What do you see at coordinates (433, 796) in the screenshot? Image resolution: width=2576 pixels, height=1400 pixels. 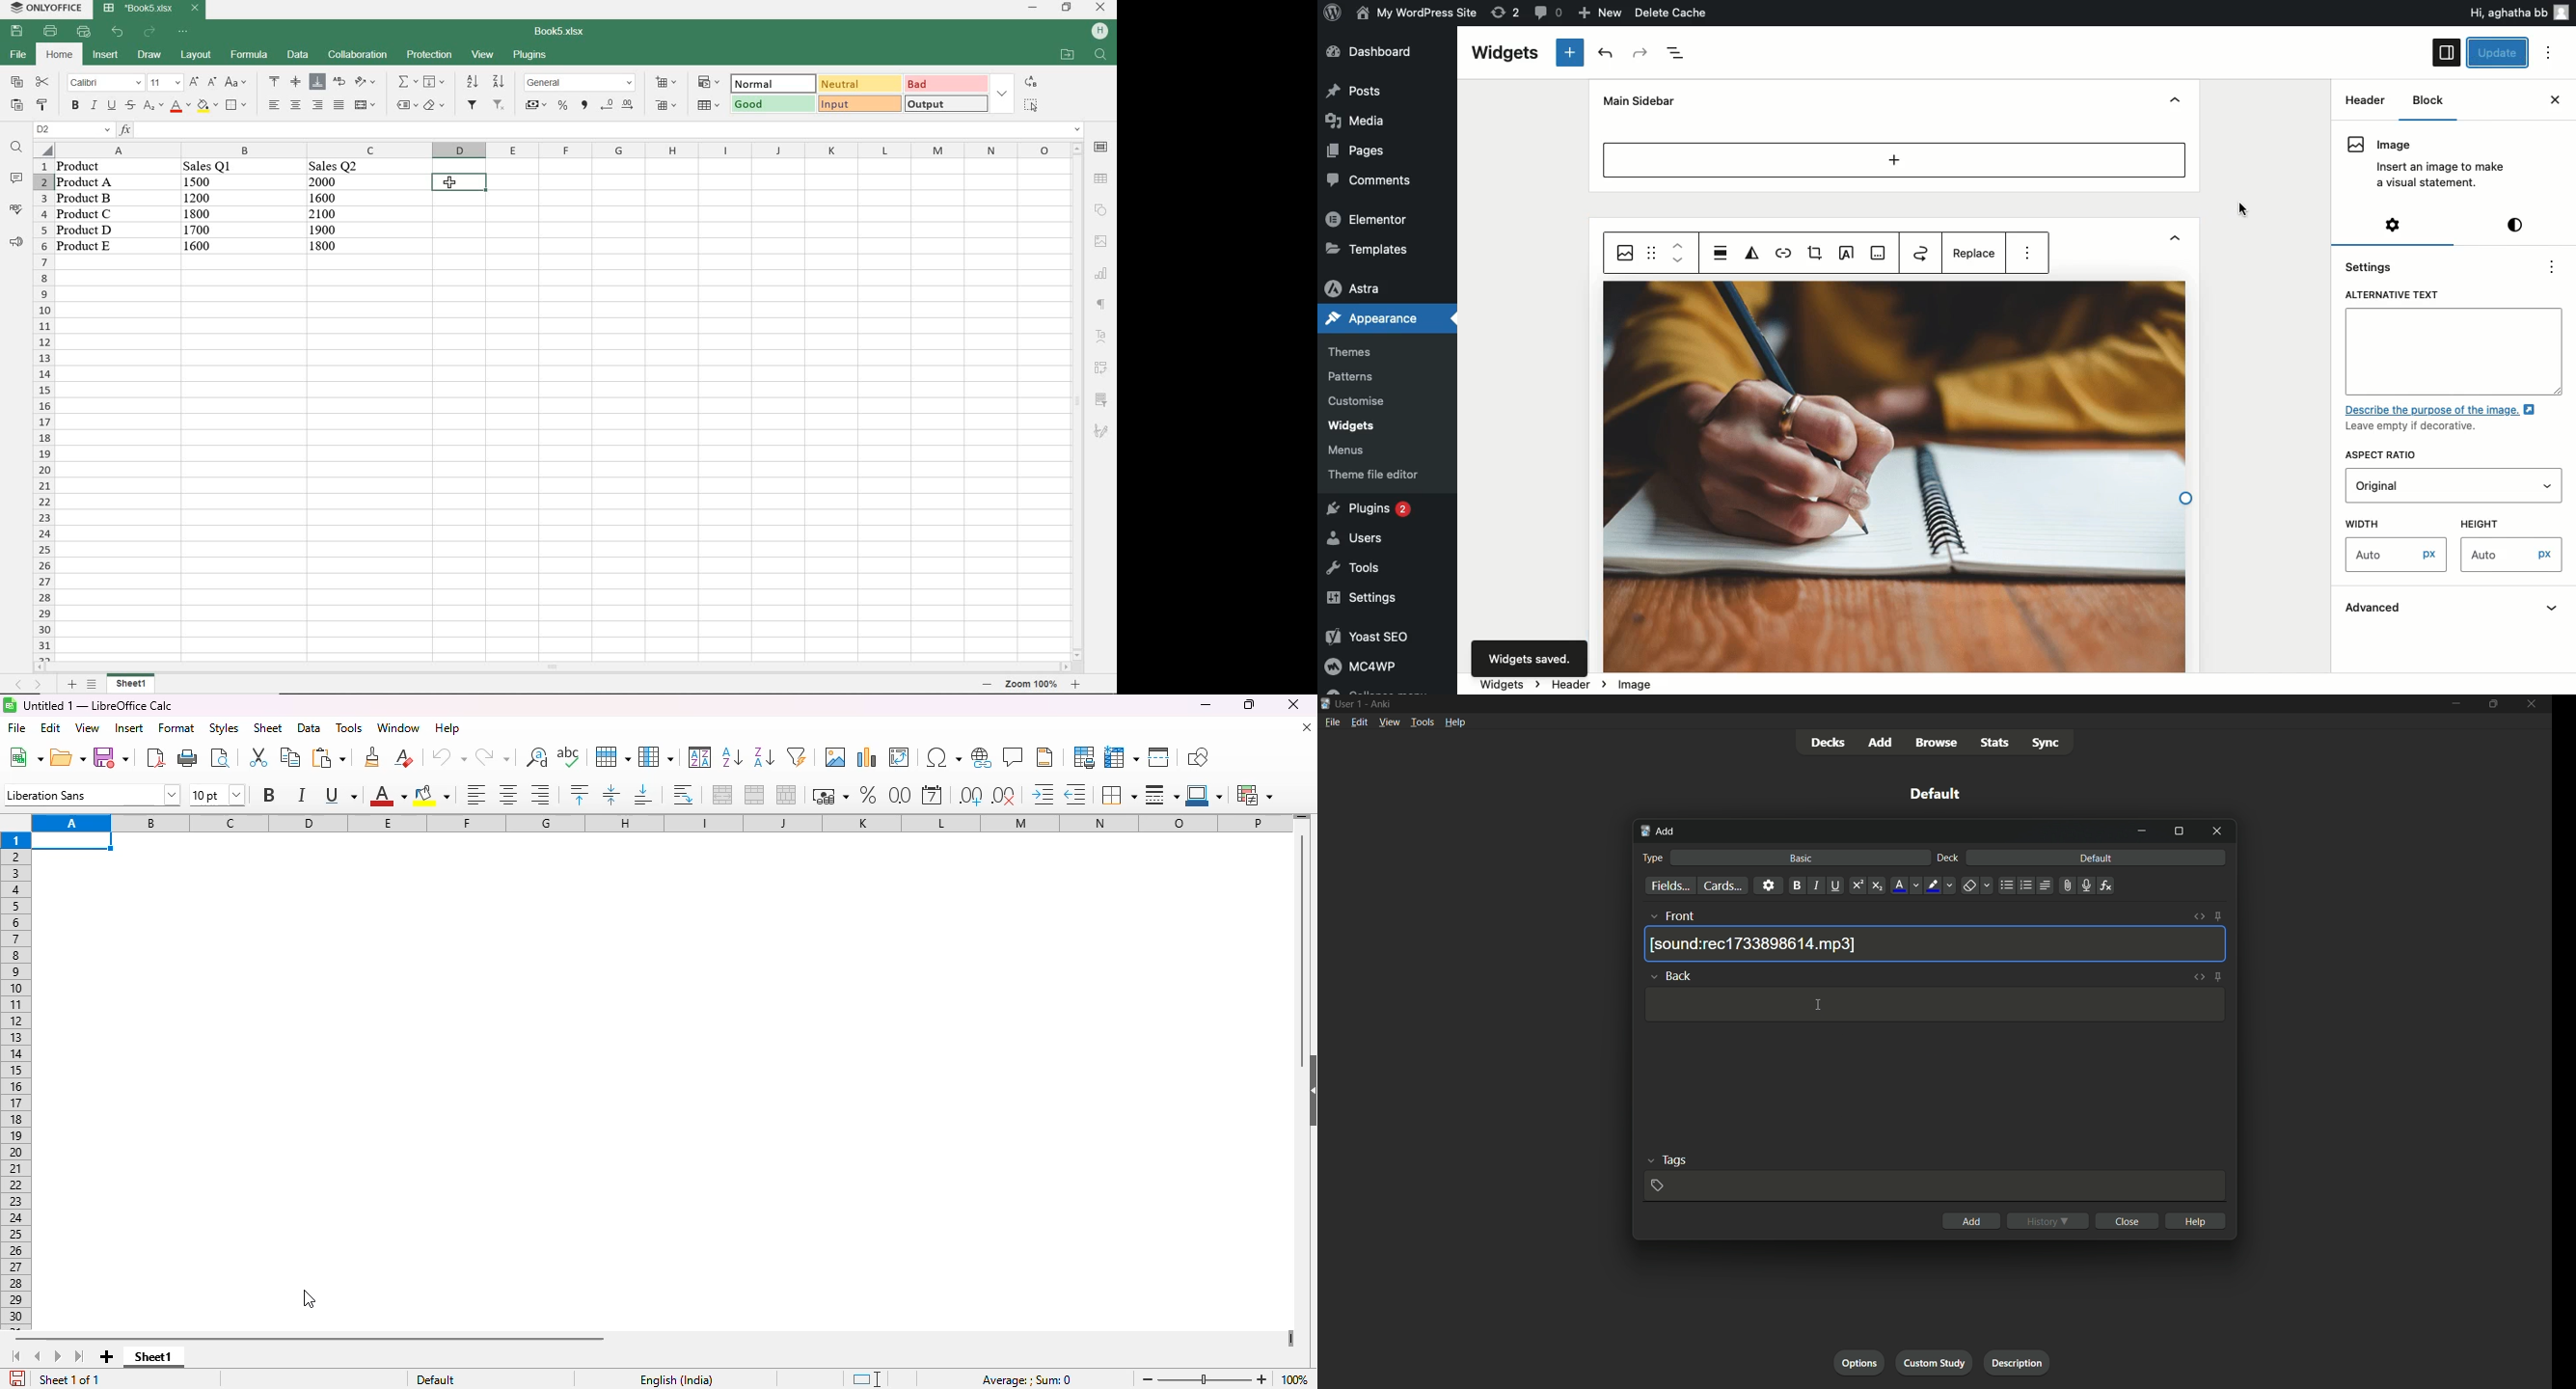 I see `background color` at bounding box center [433, 796].